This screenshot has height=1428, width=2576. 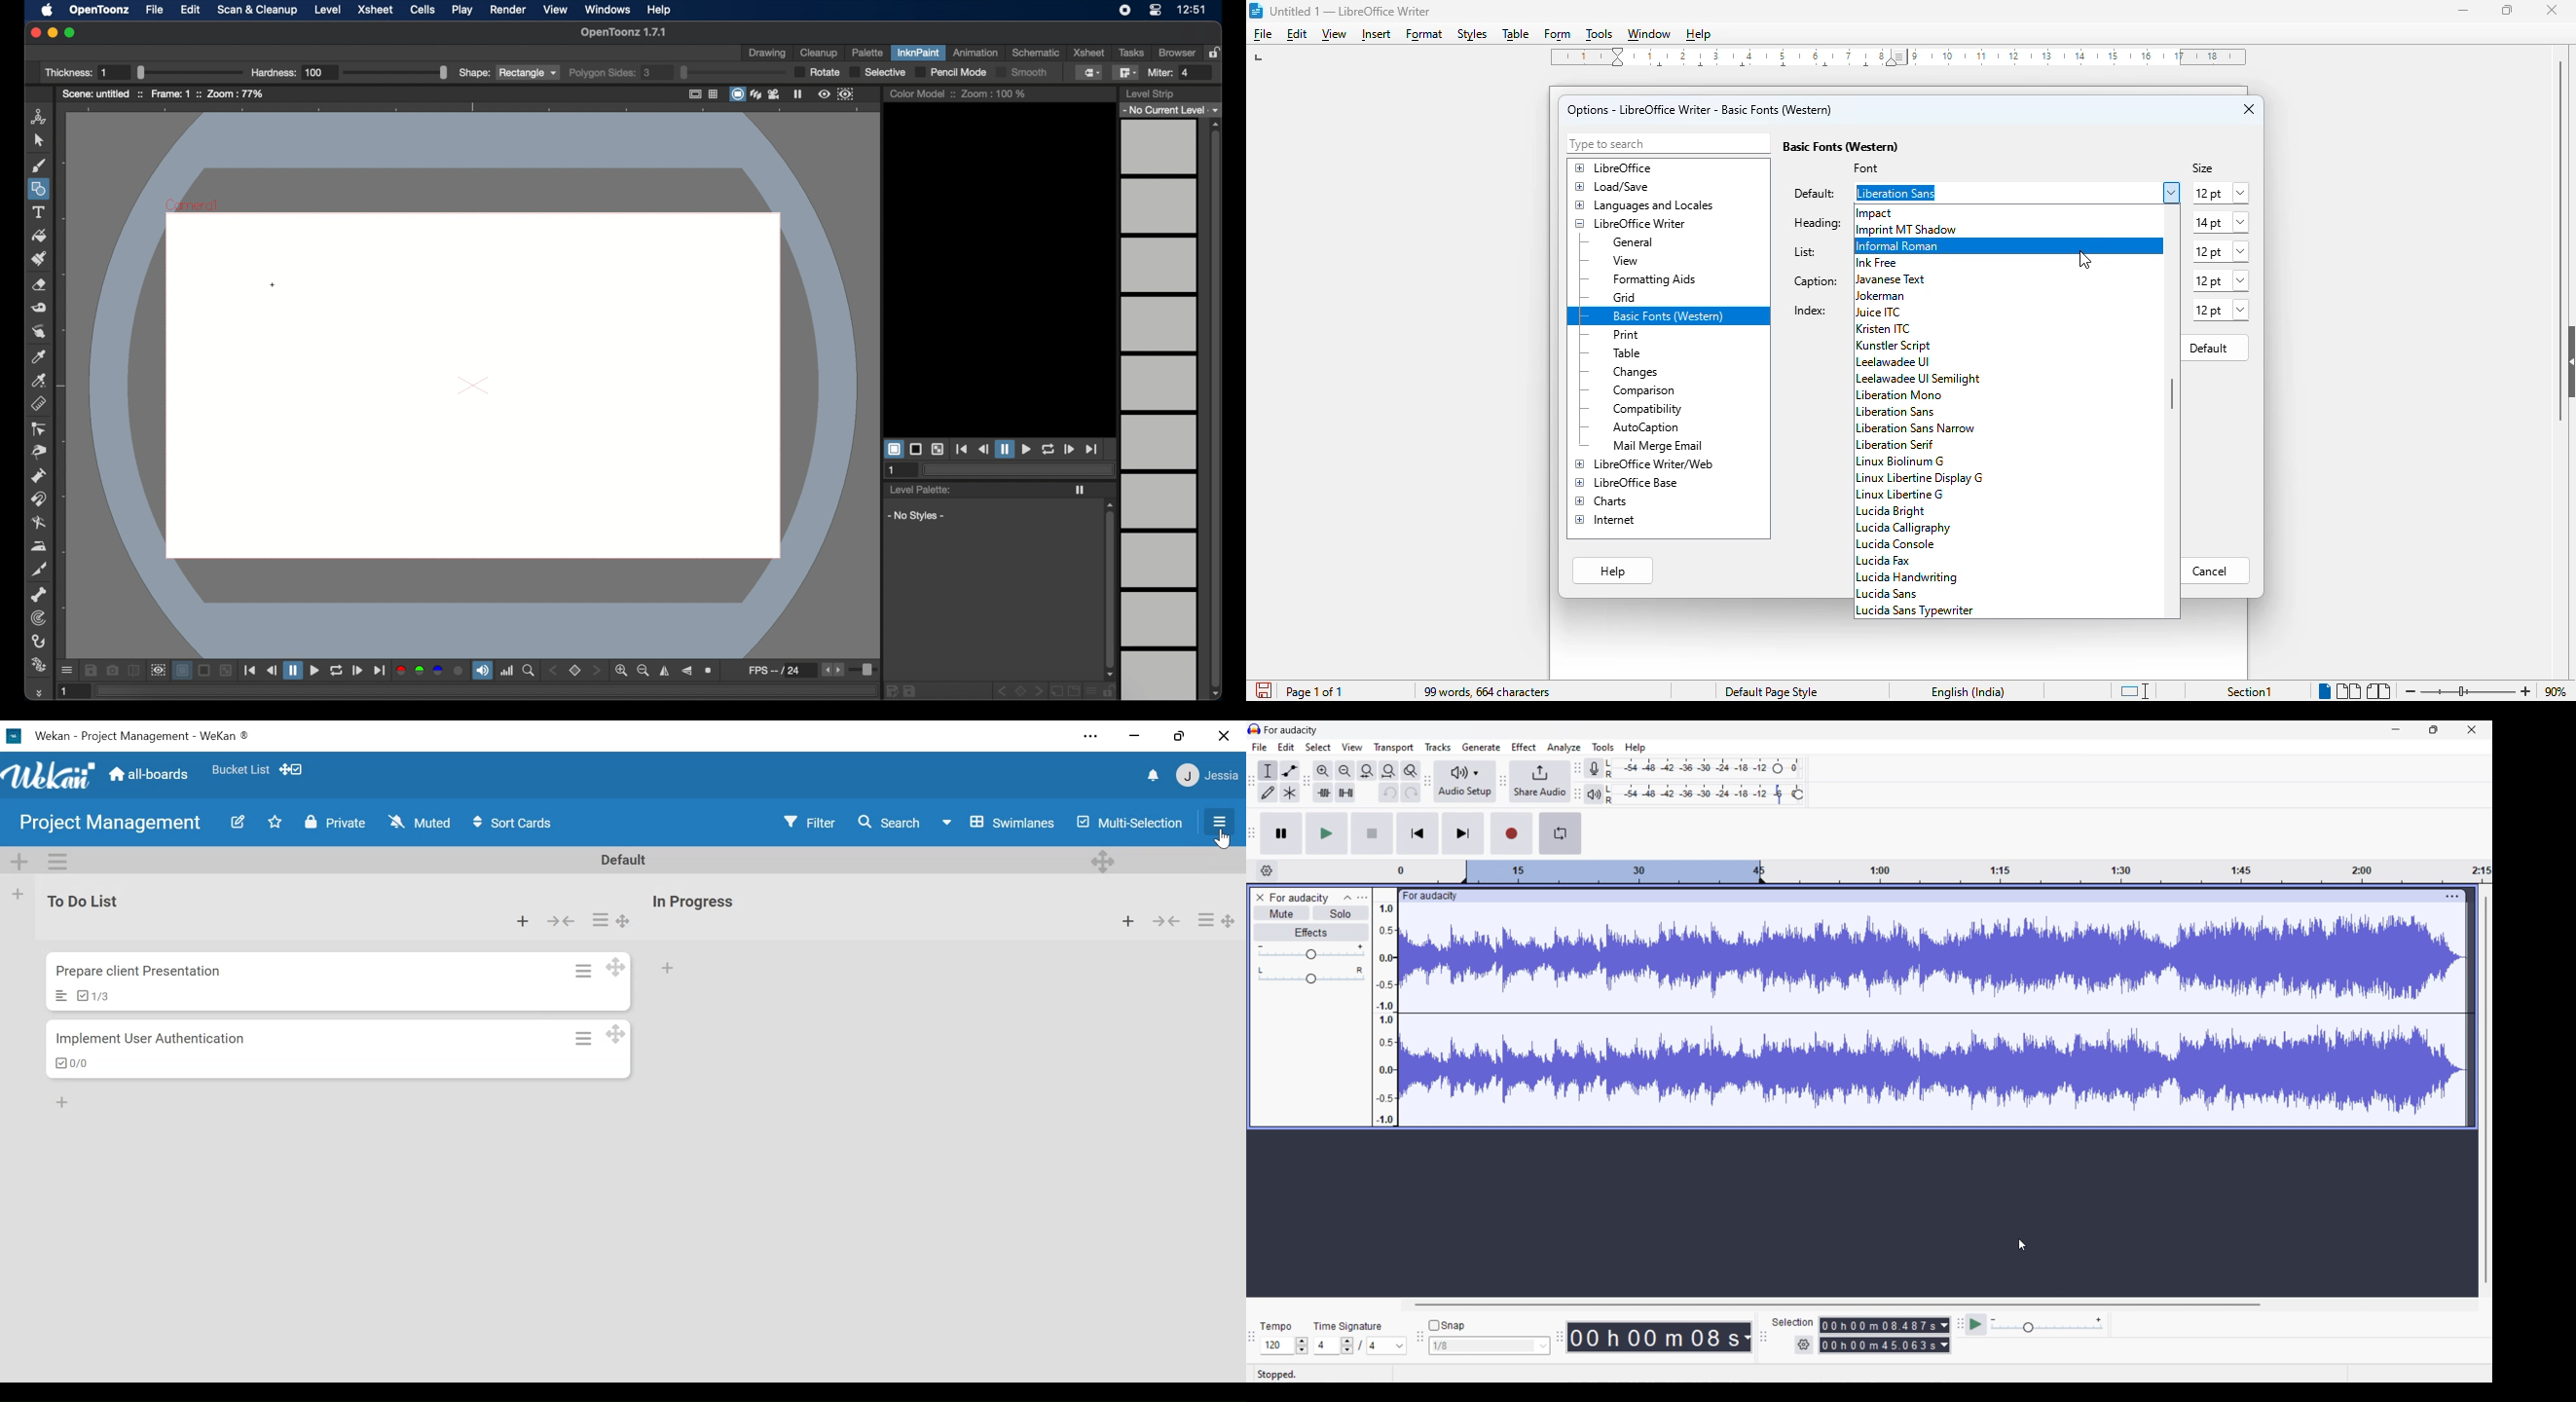 What do you see at coordinates (1614, 167) in the screenshot?
I see `libreOffice` at bounding box center [1614, 167].